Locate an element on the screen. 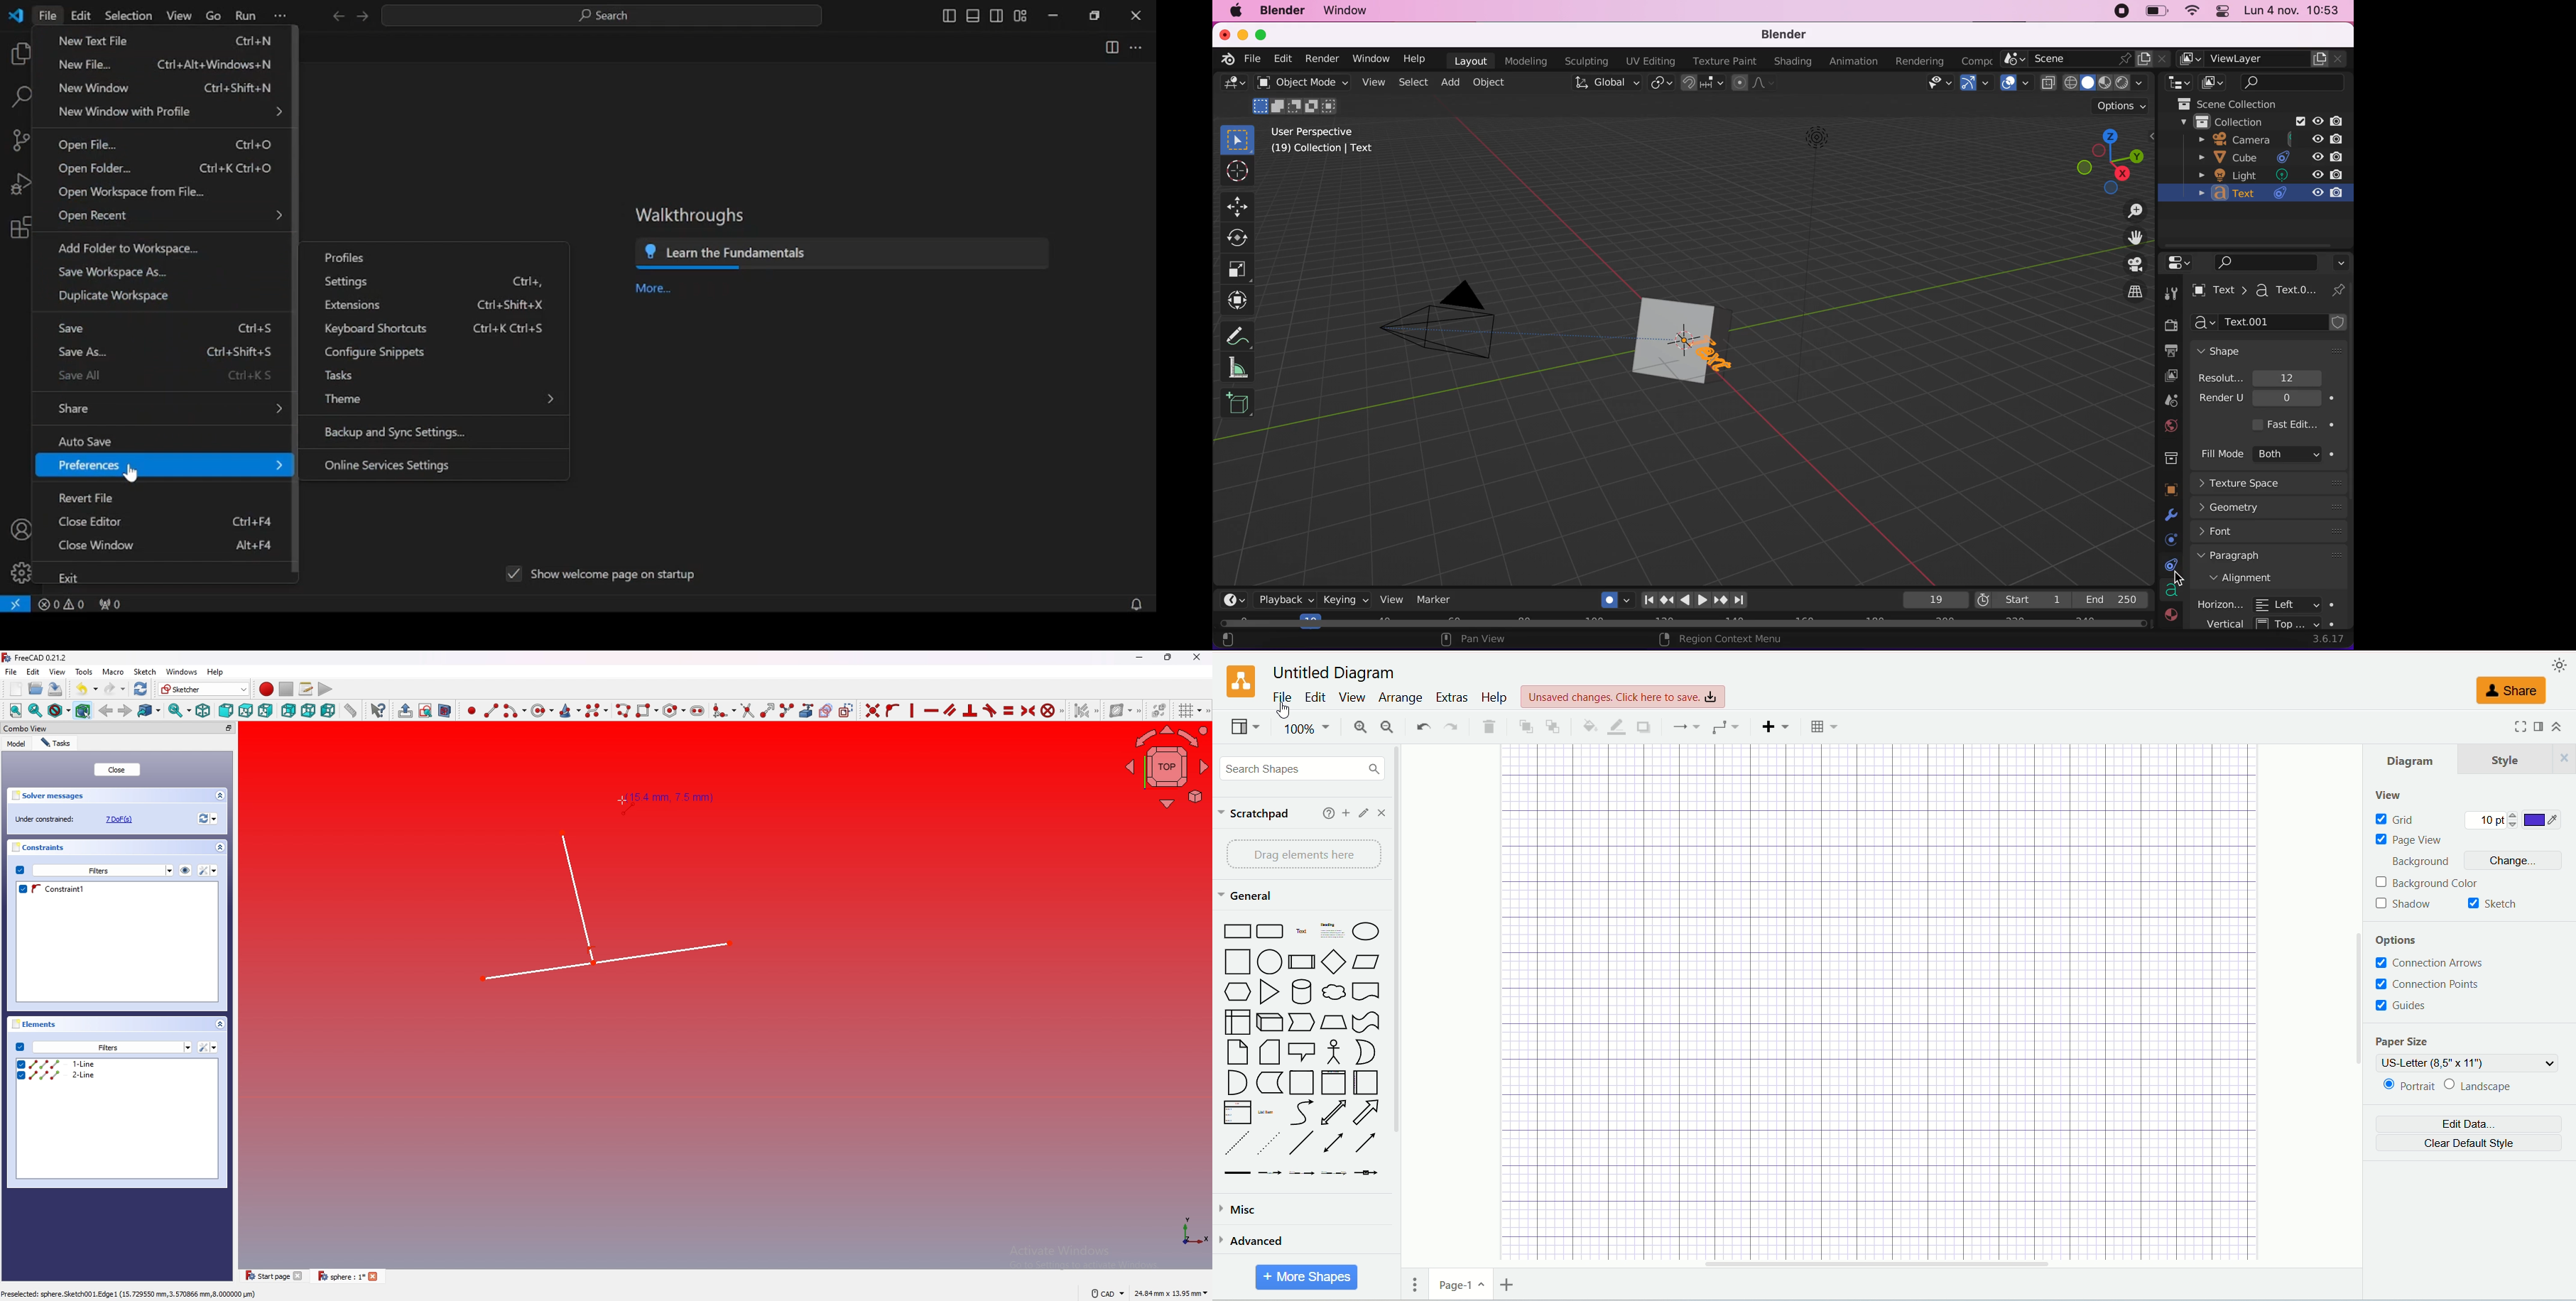  toggle primary sidebar is located at coordinates (949, 16).